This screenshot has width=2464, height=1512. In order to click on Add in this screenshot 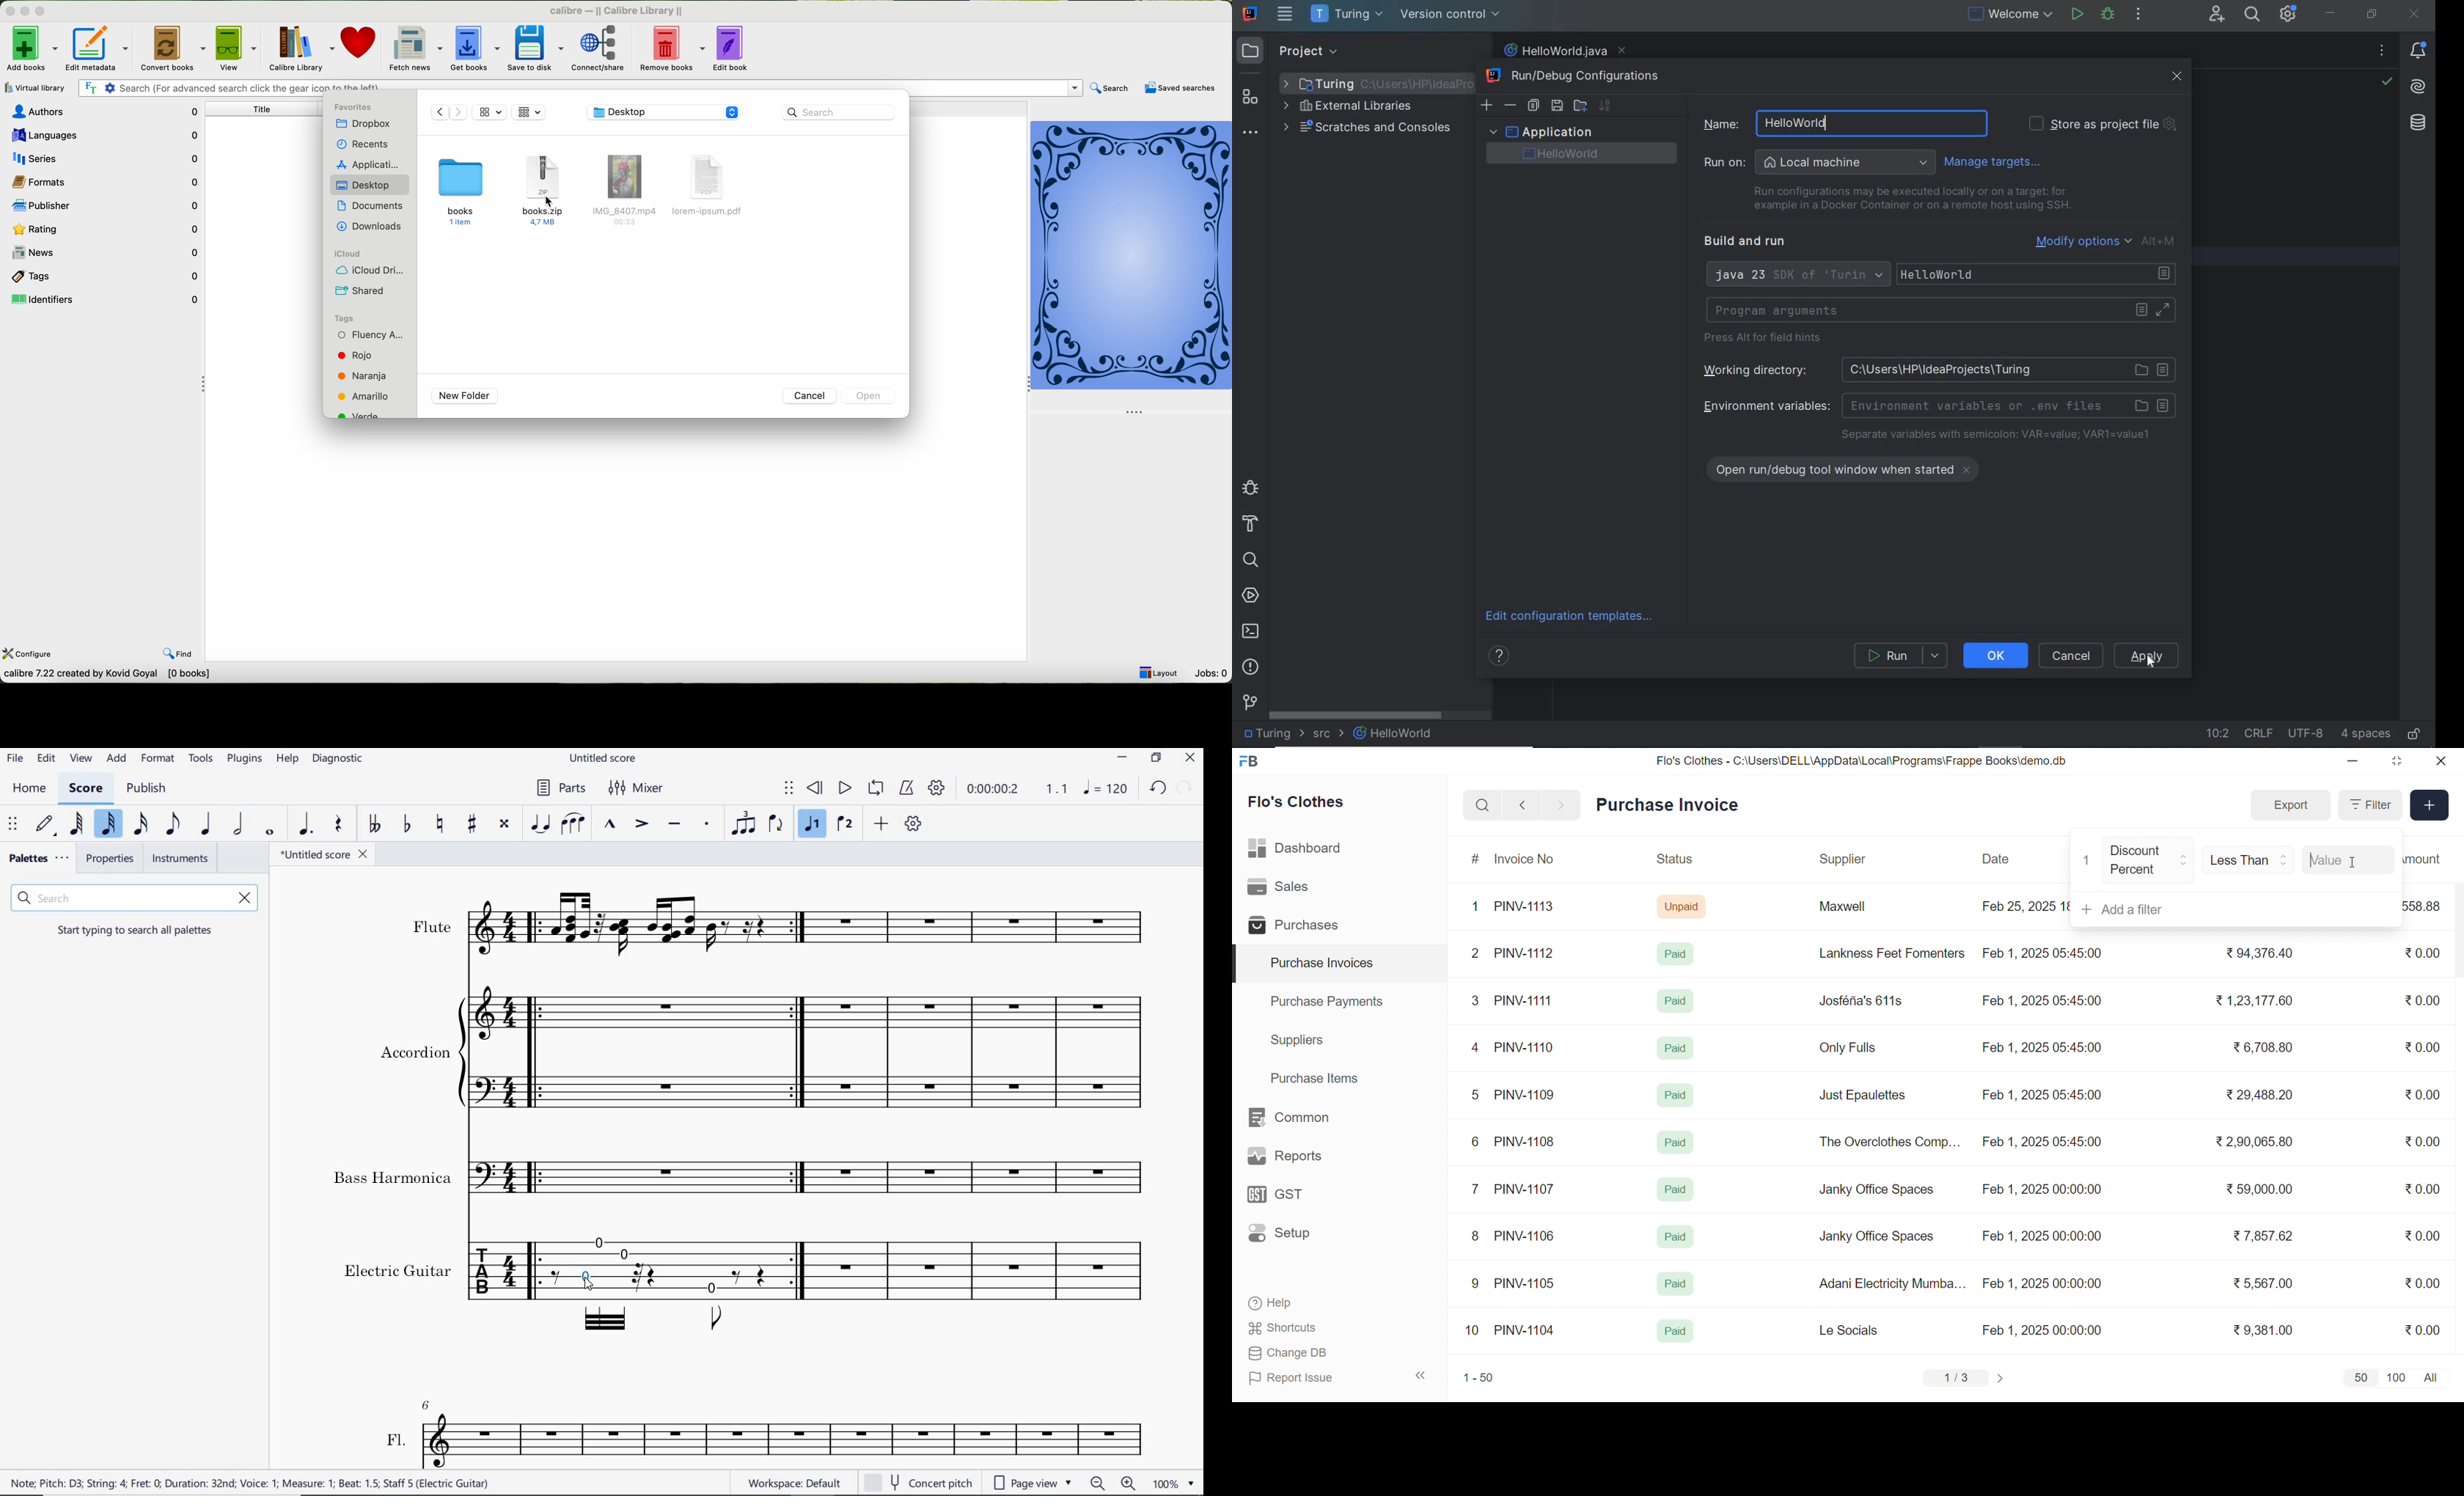, I will do `click(2430, 806)`.